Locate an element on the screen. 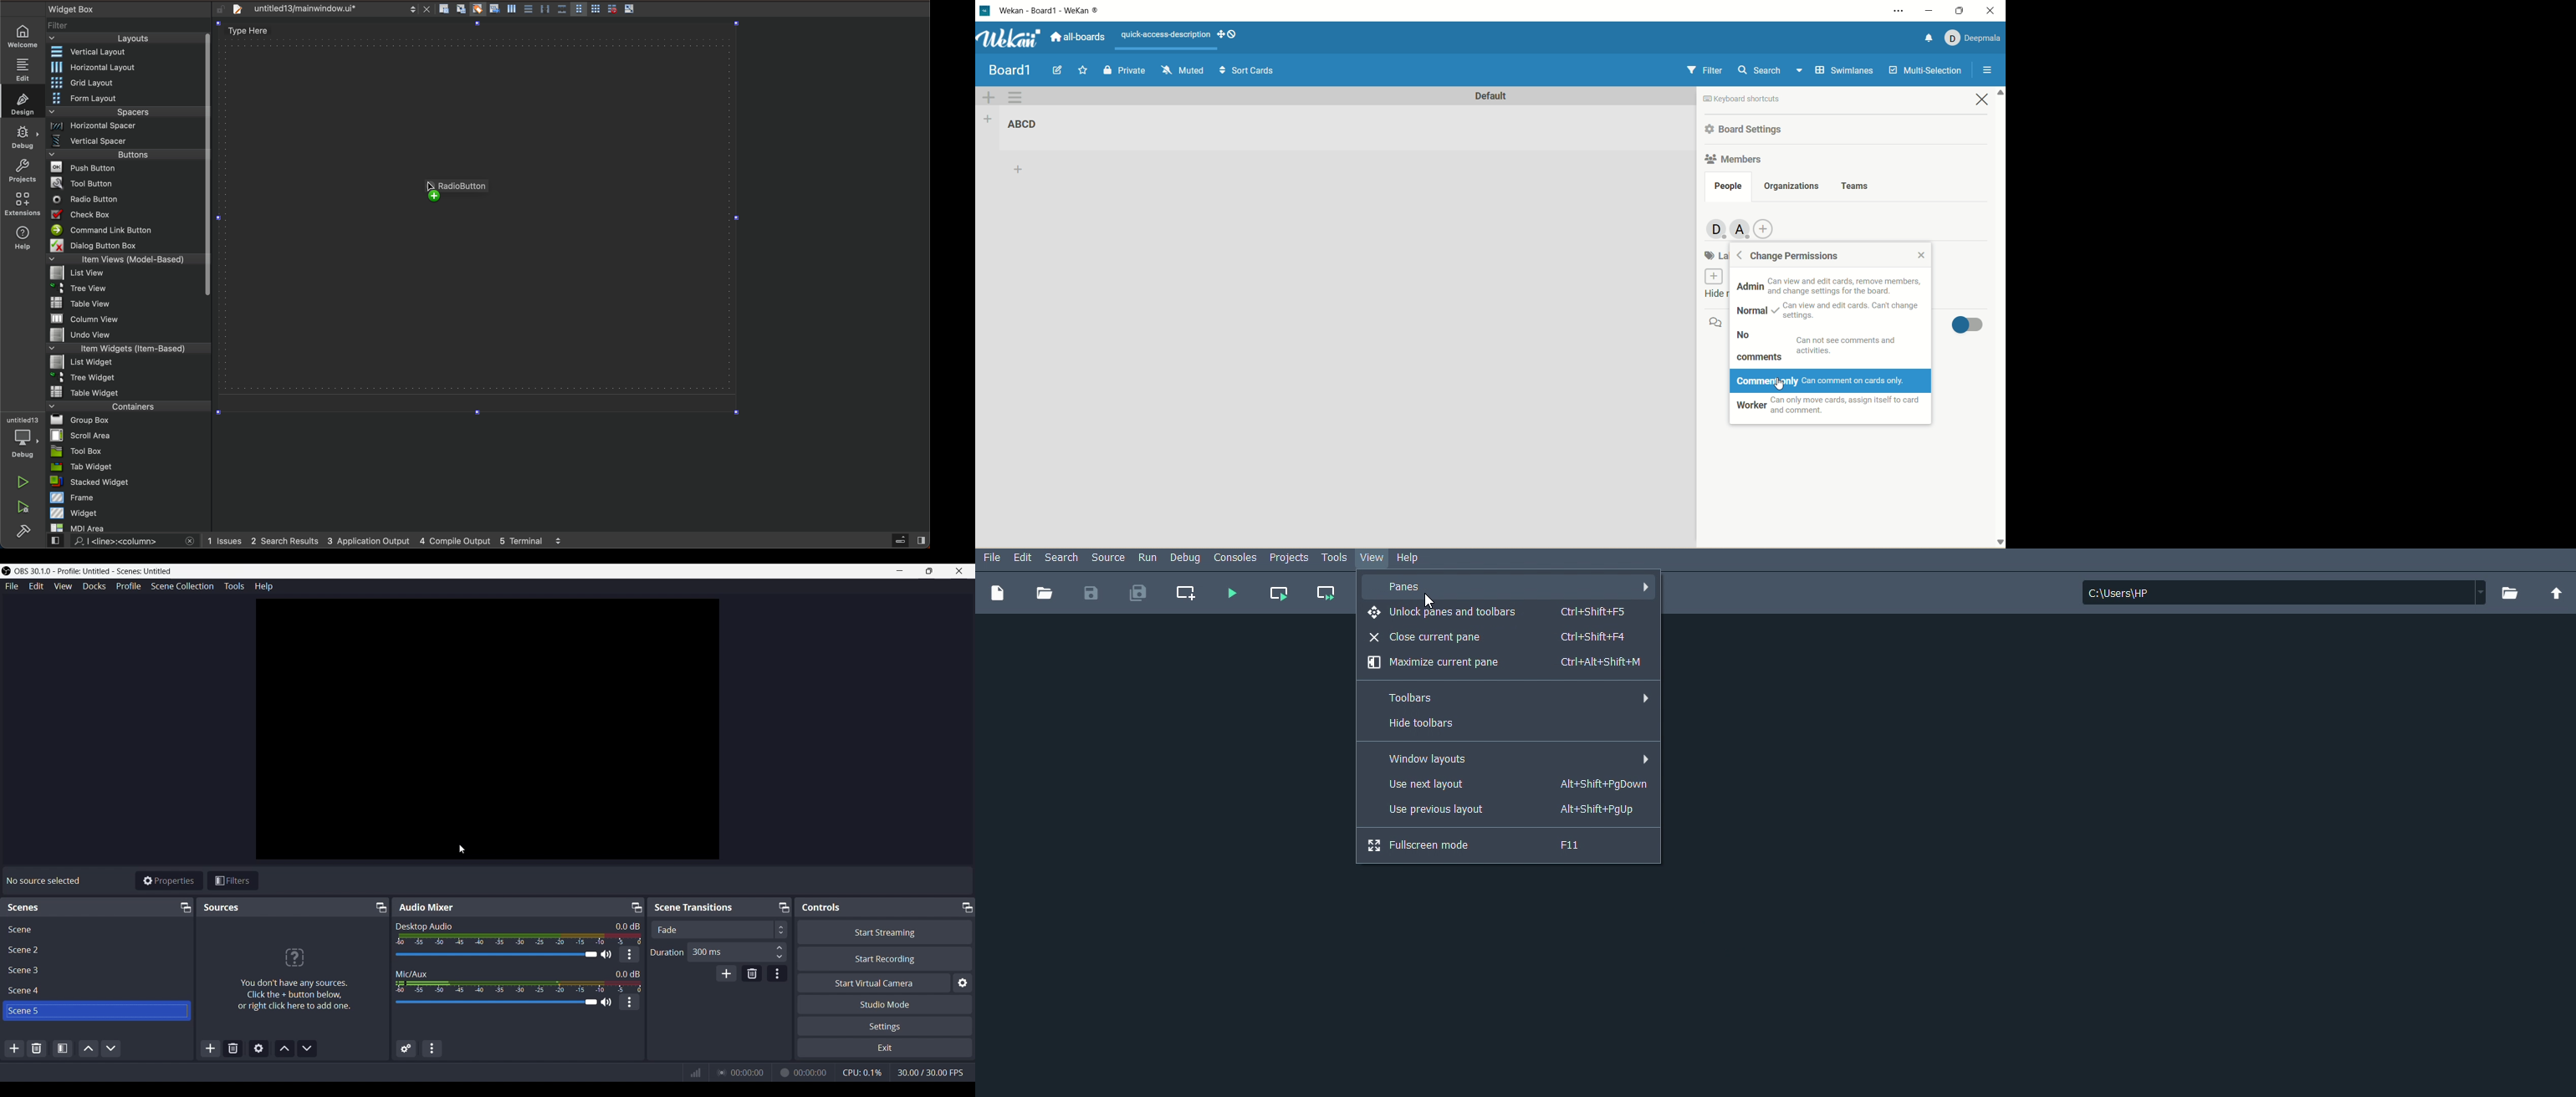 The height and width of the screenshot is (1120, 2576). Projects is located at coordinates (1291, 559).